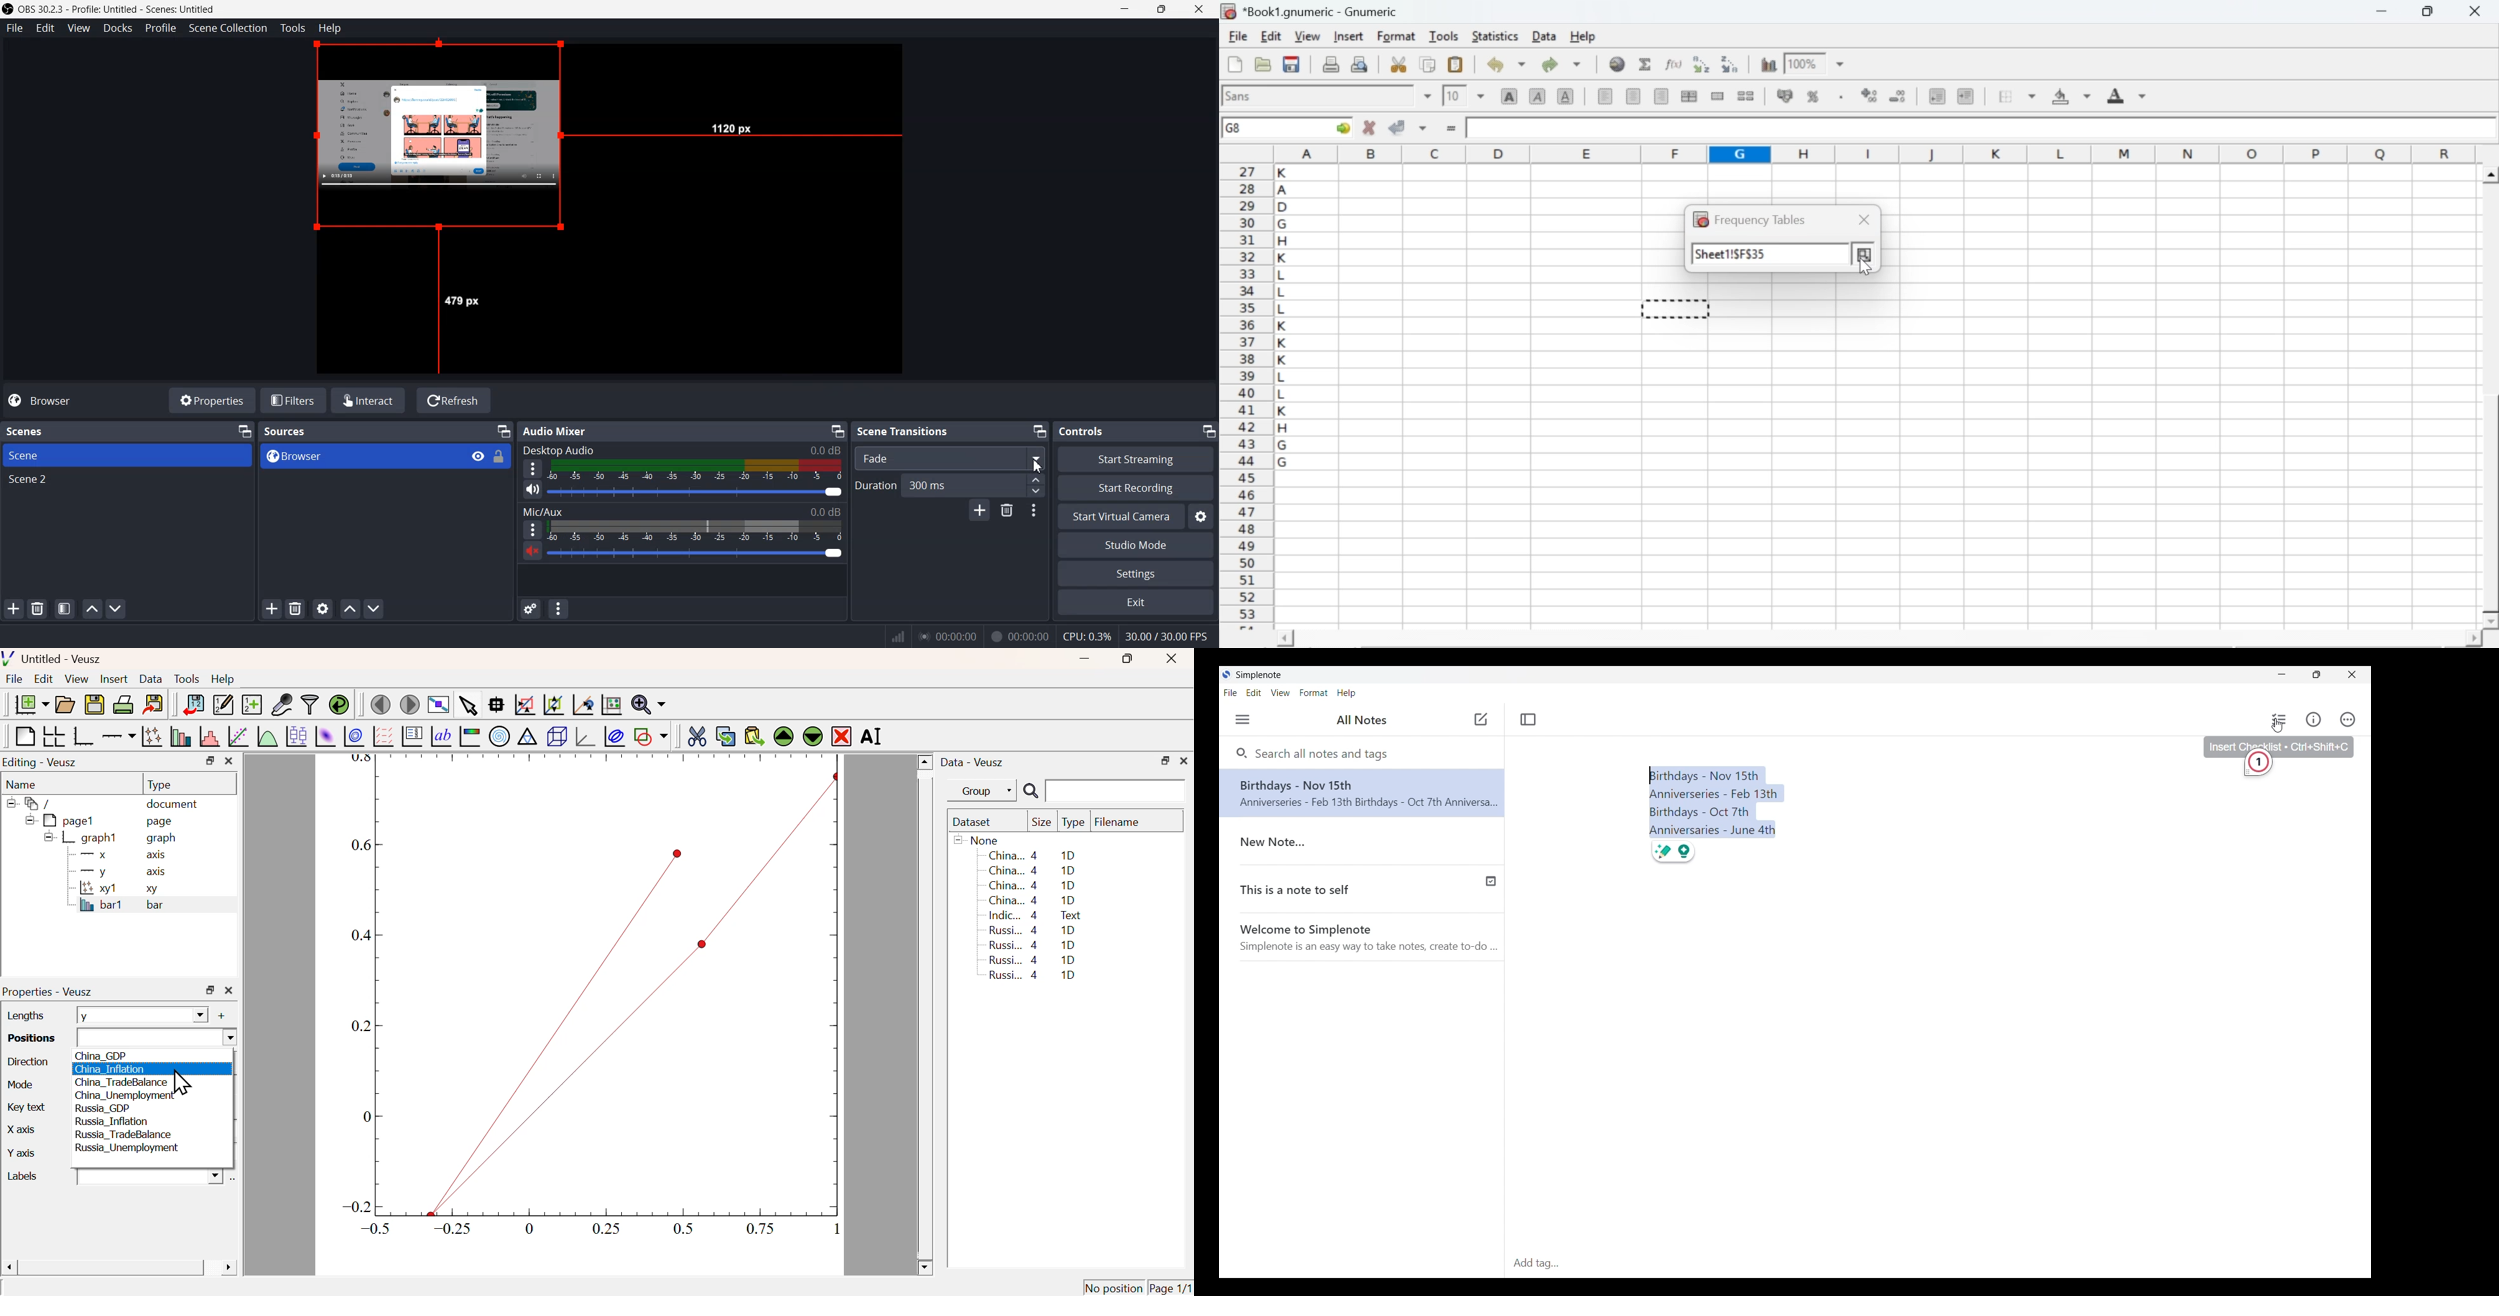  I want to click on Studio Mode, so click(1137, 545).